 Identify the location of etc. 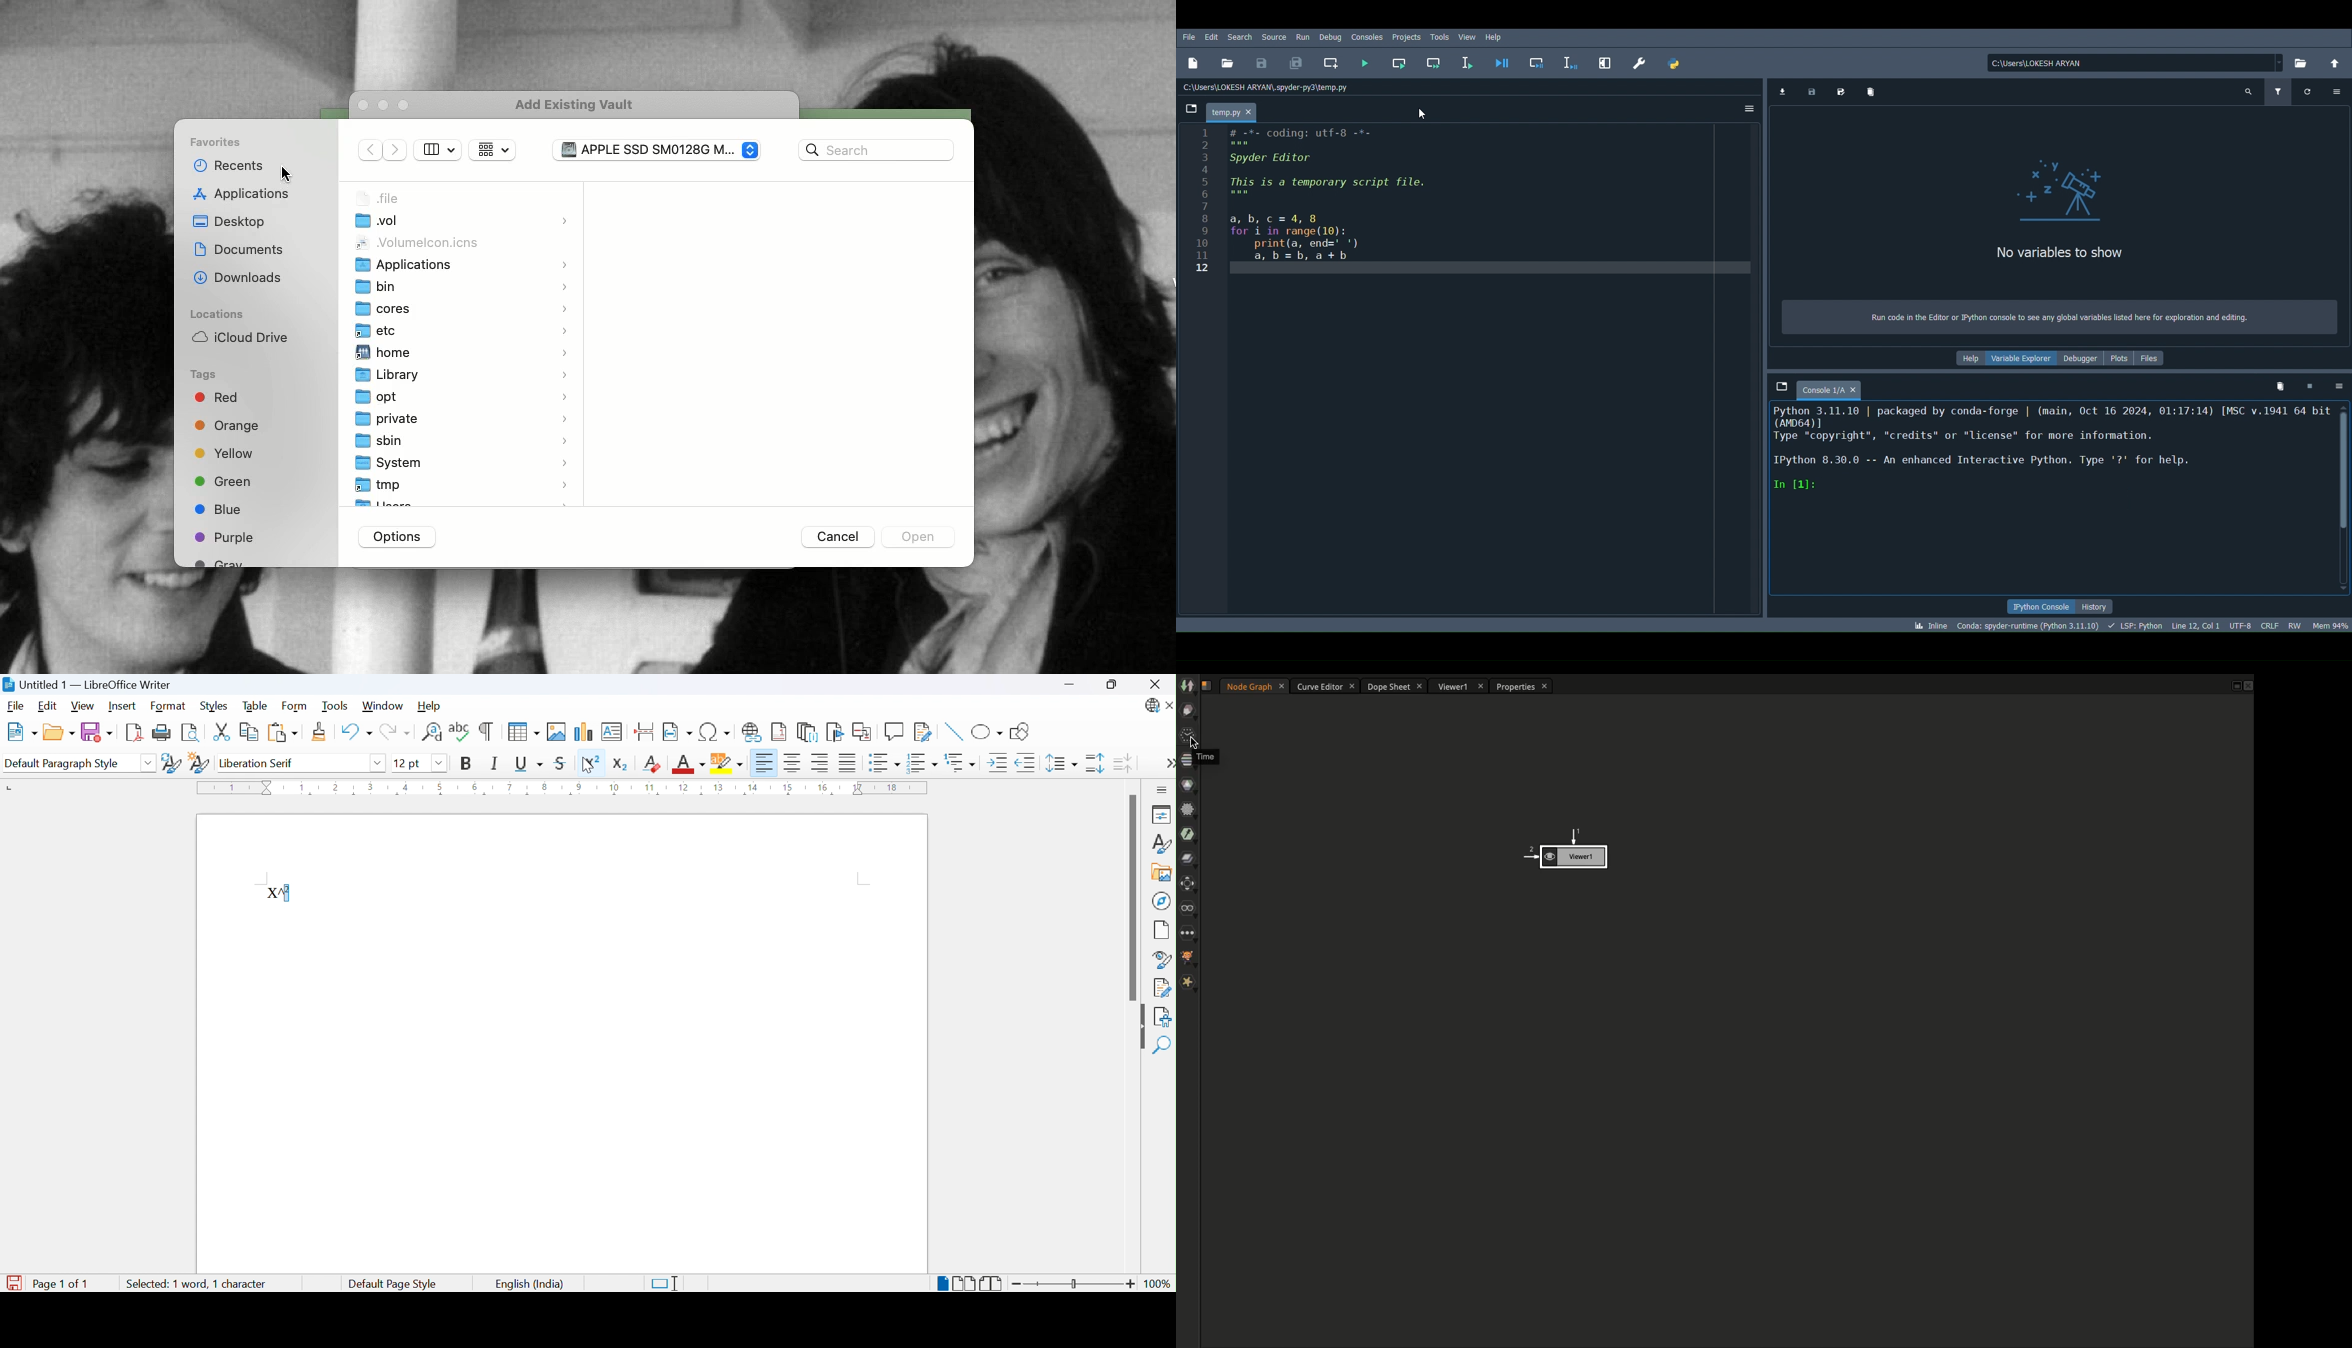
(463, 330).